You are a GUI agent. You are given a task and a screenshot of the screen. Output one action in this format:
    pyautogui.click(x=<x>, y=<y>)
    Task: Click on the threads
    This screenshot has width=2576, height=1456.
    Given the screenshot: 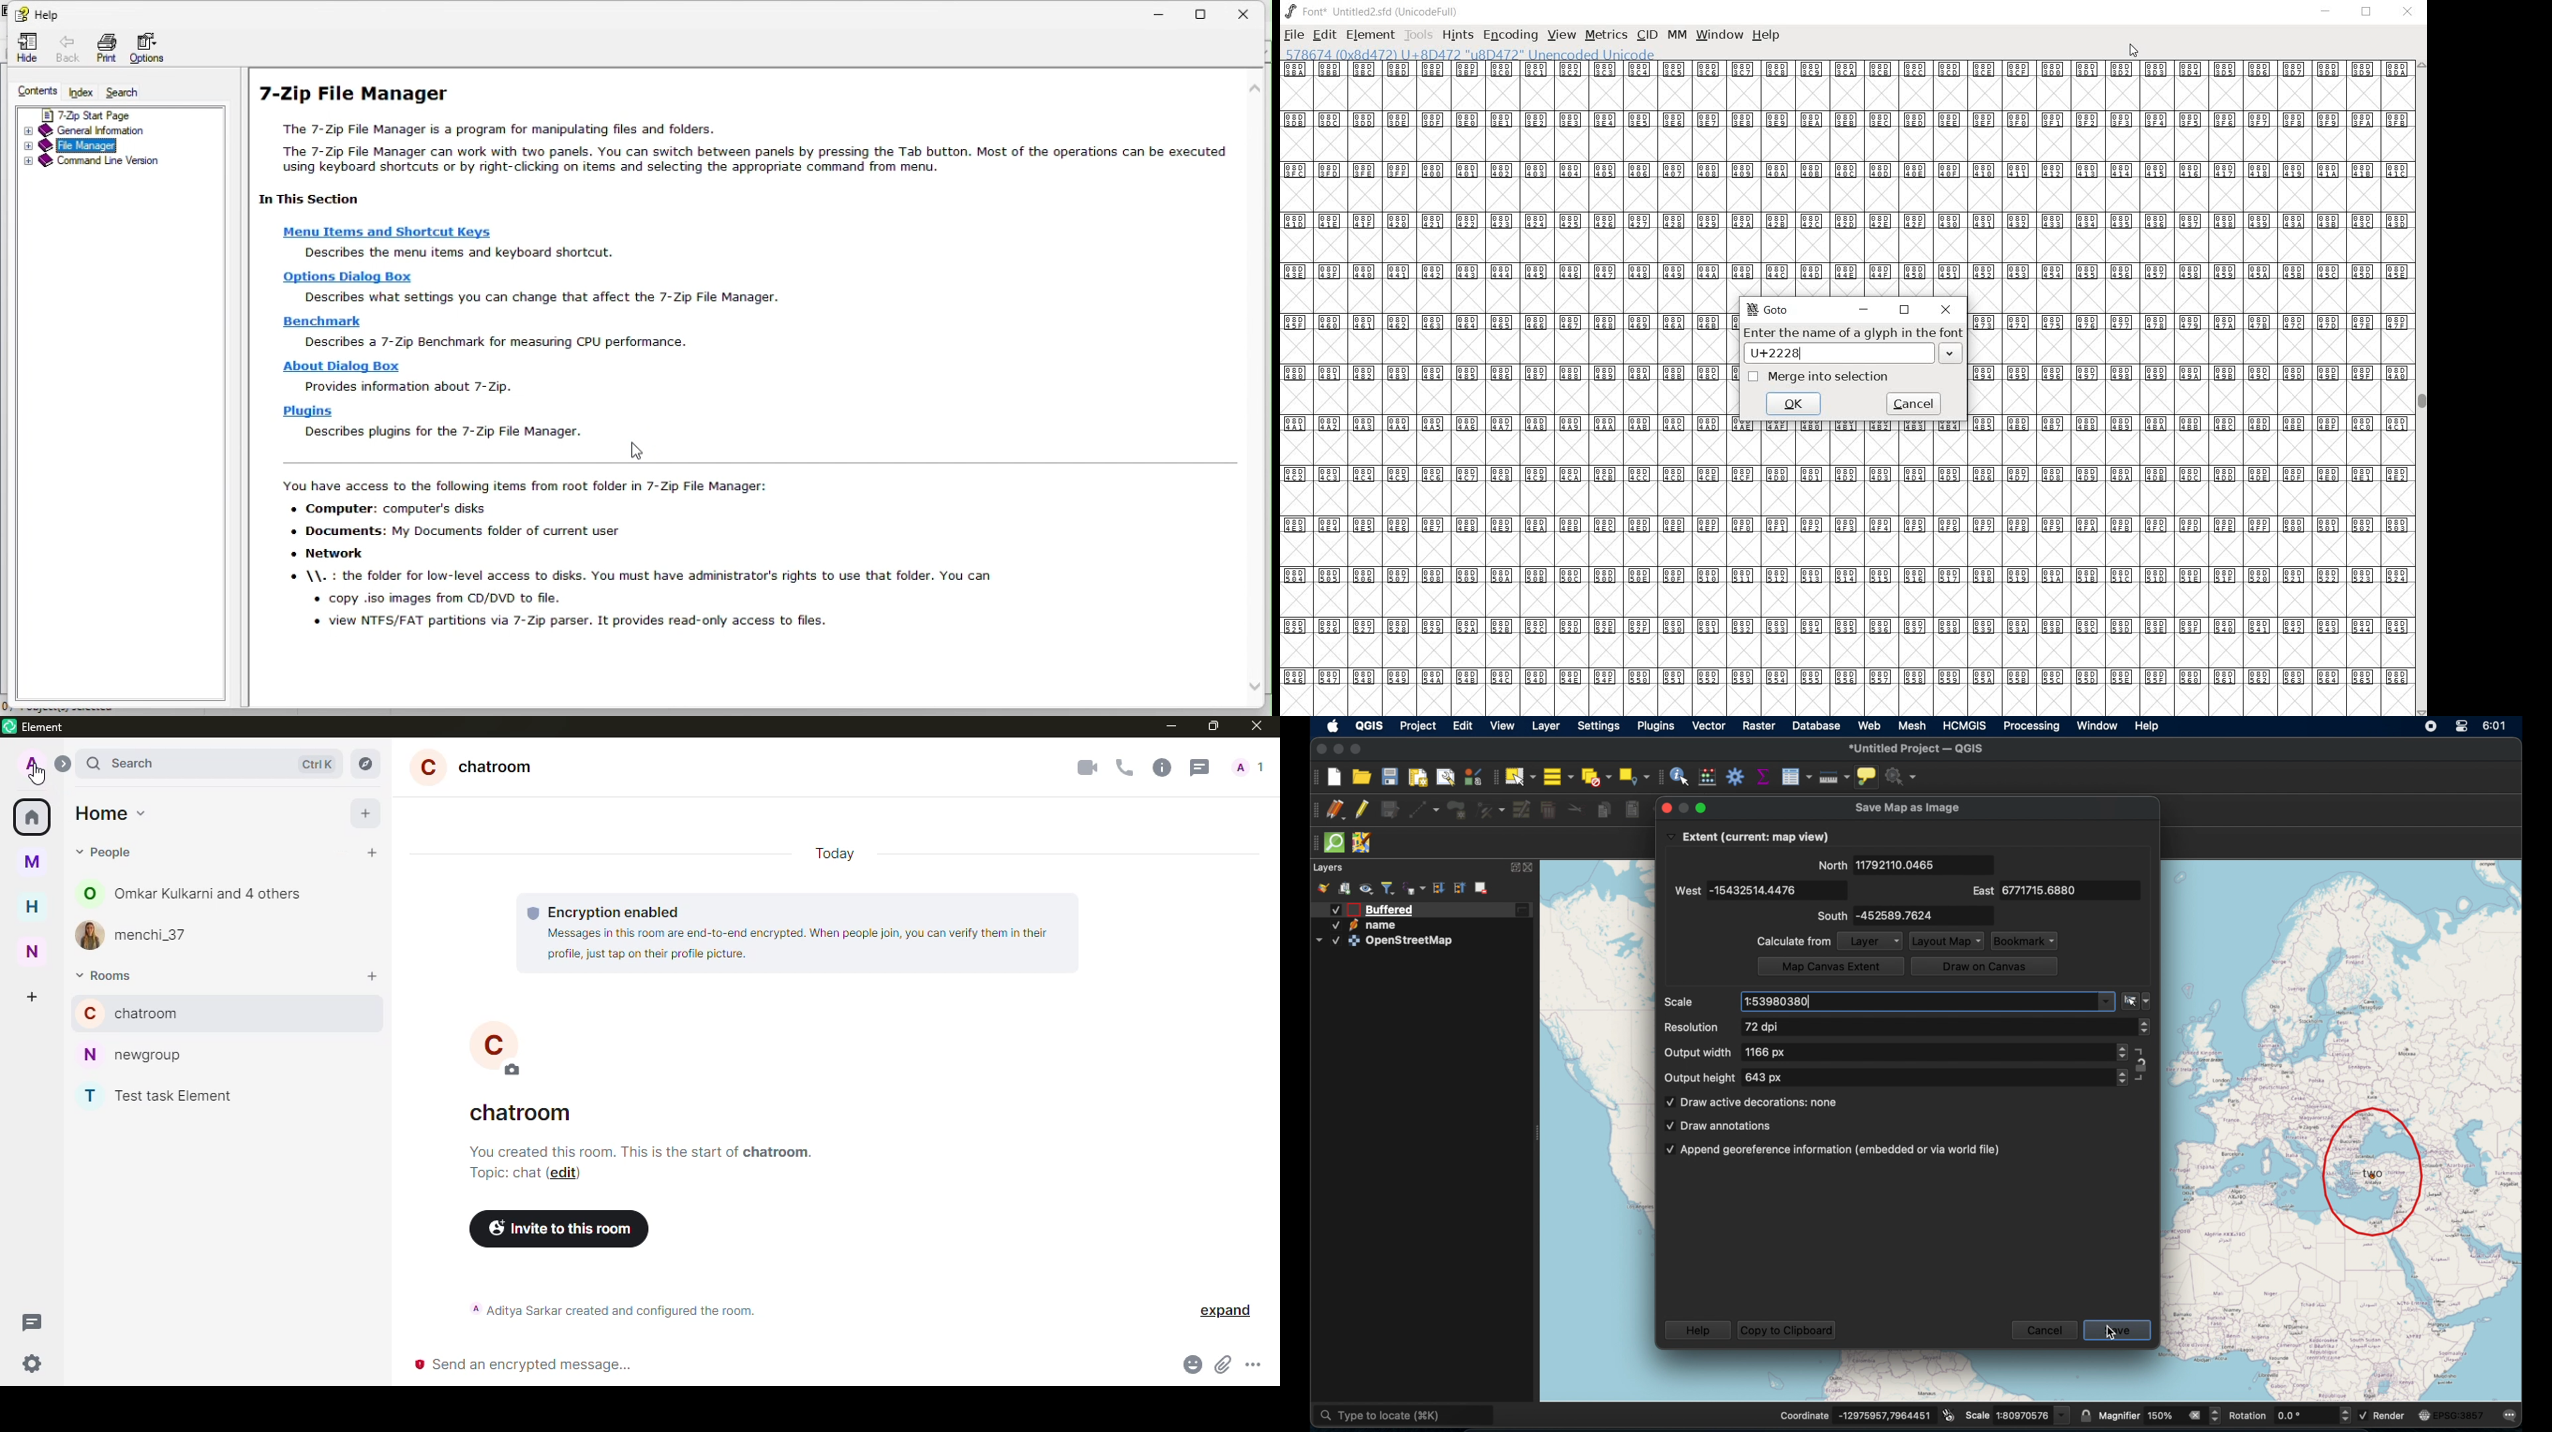 What is the action you would take?
    pyautogui.click(x=32, y=1322)
    